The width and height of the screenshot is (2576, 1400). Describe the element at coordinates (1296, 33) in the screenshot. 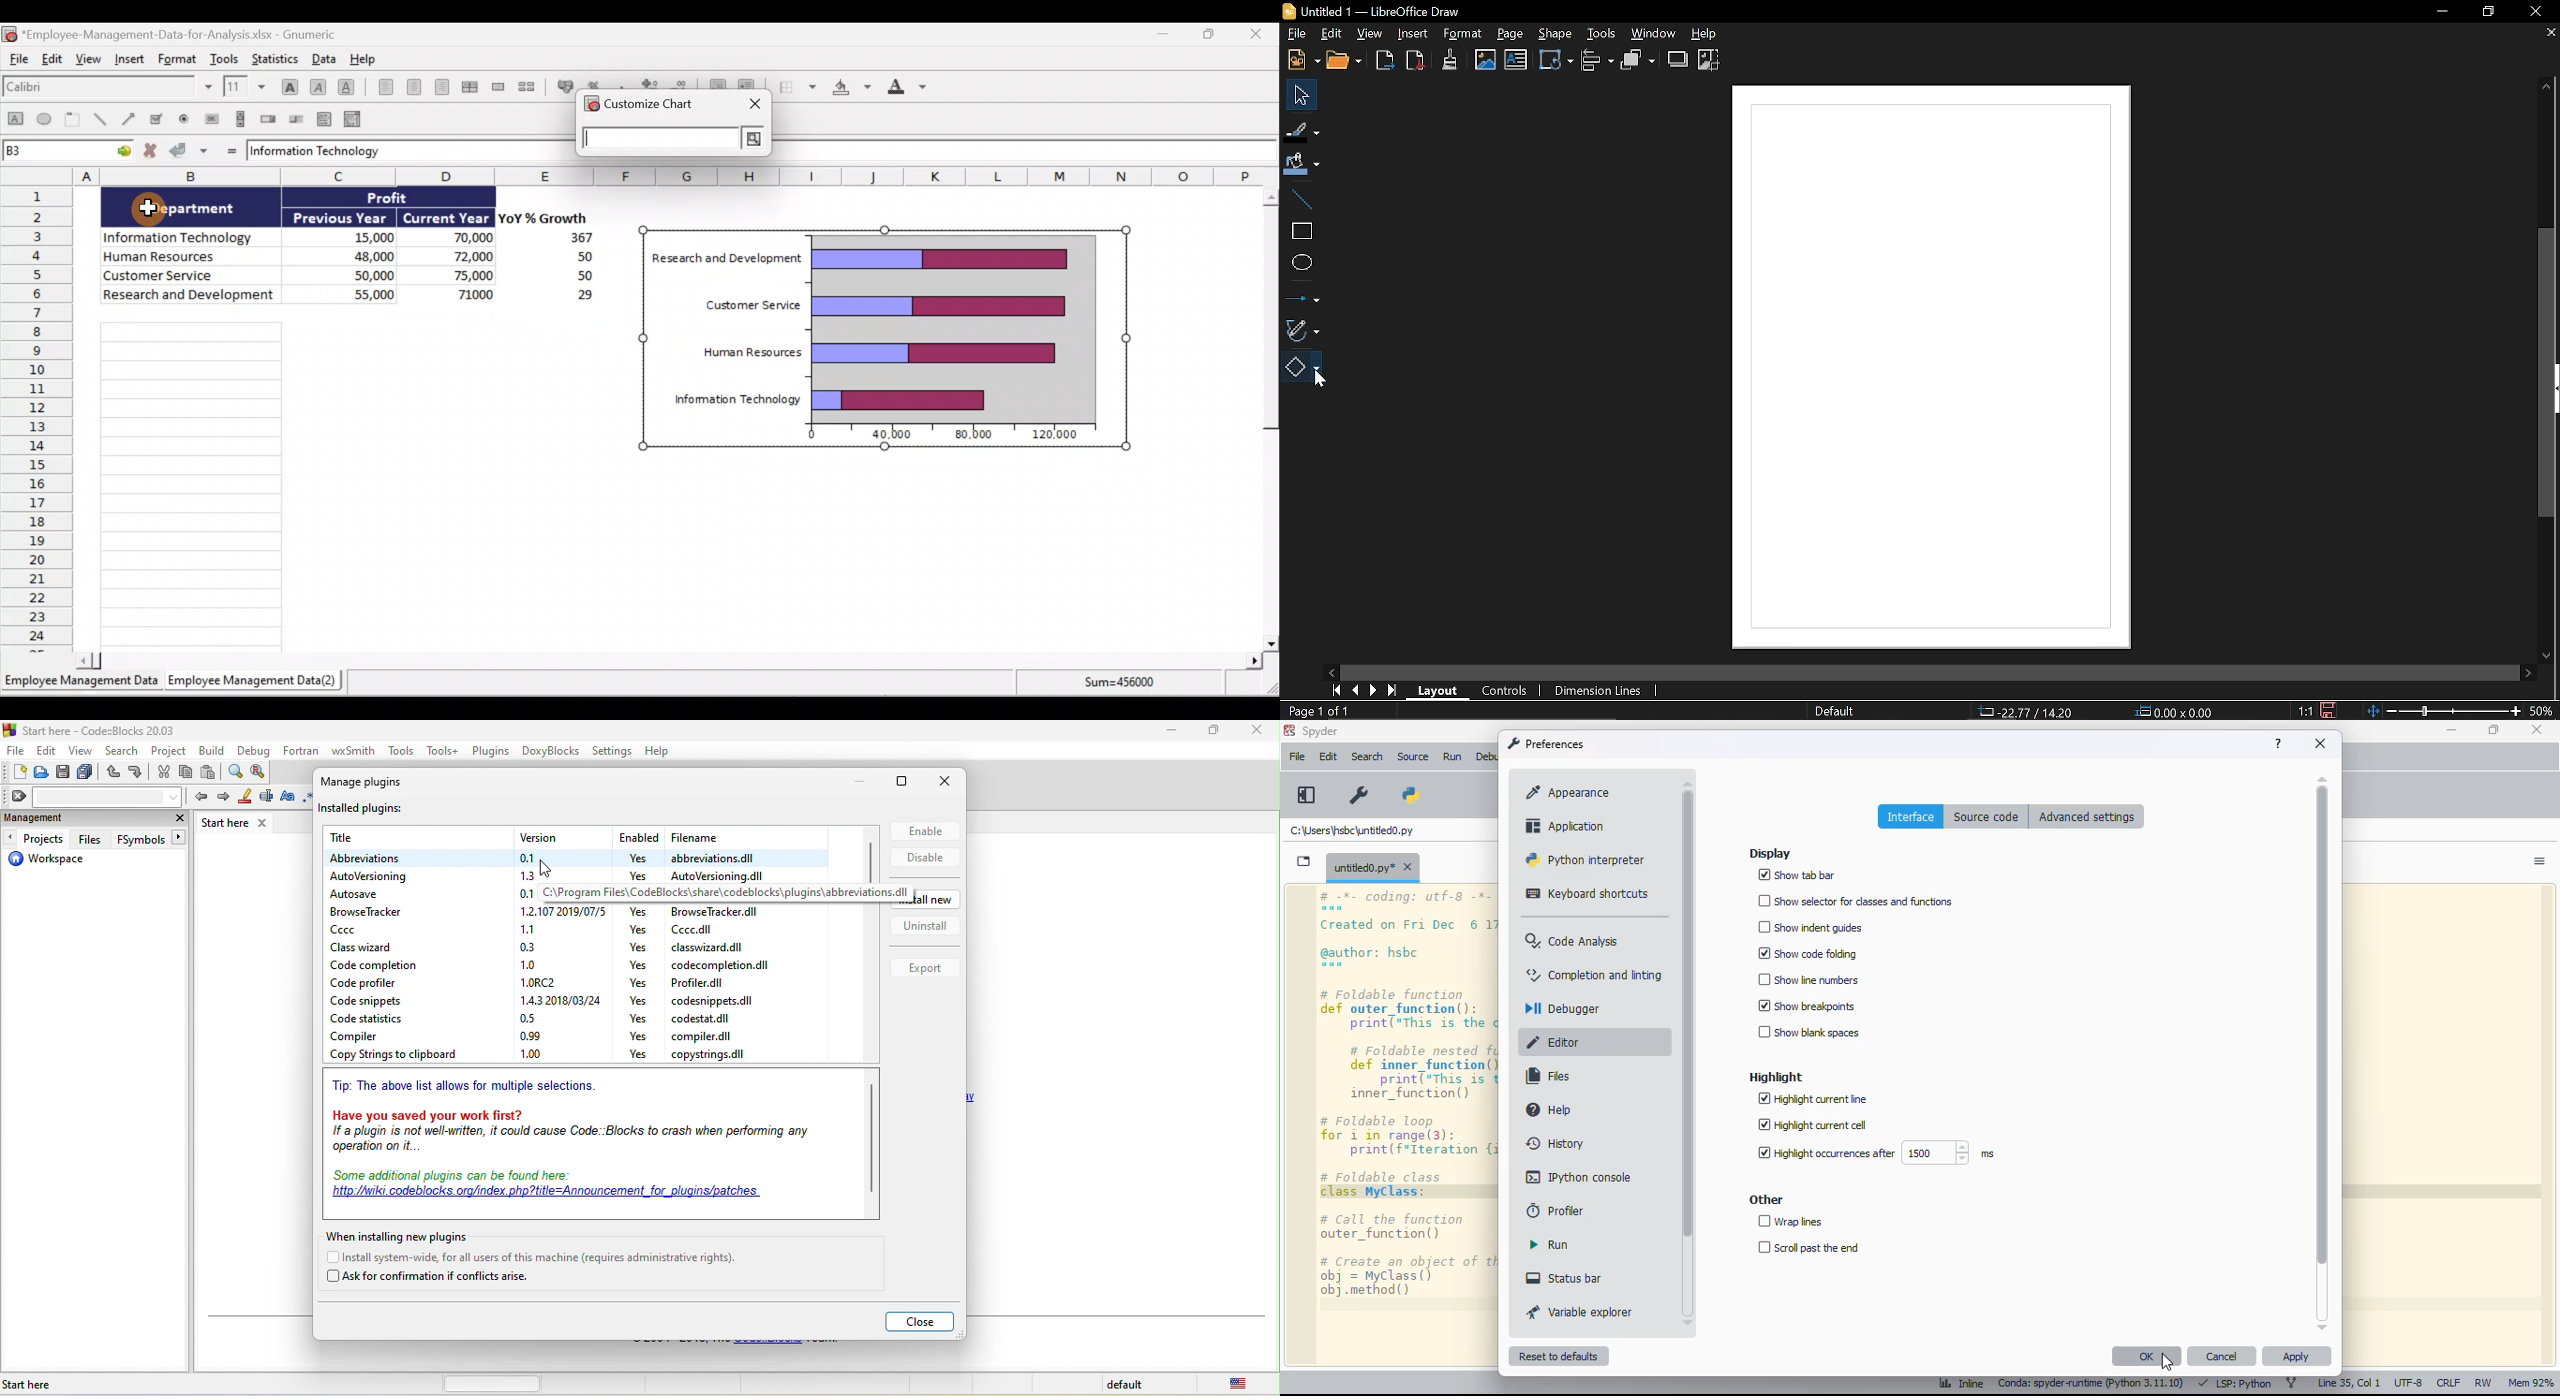

I see `File` at that location.